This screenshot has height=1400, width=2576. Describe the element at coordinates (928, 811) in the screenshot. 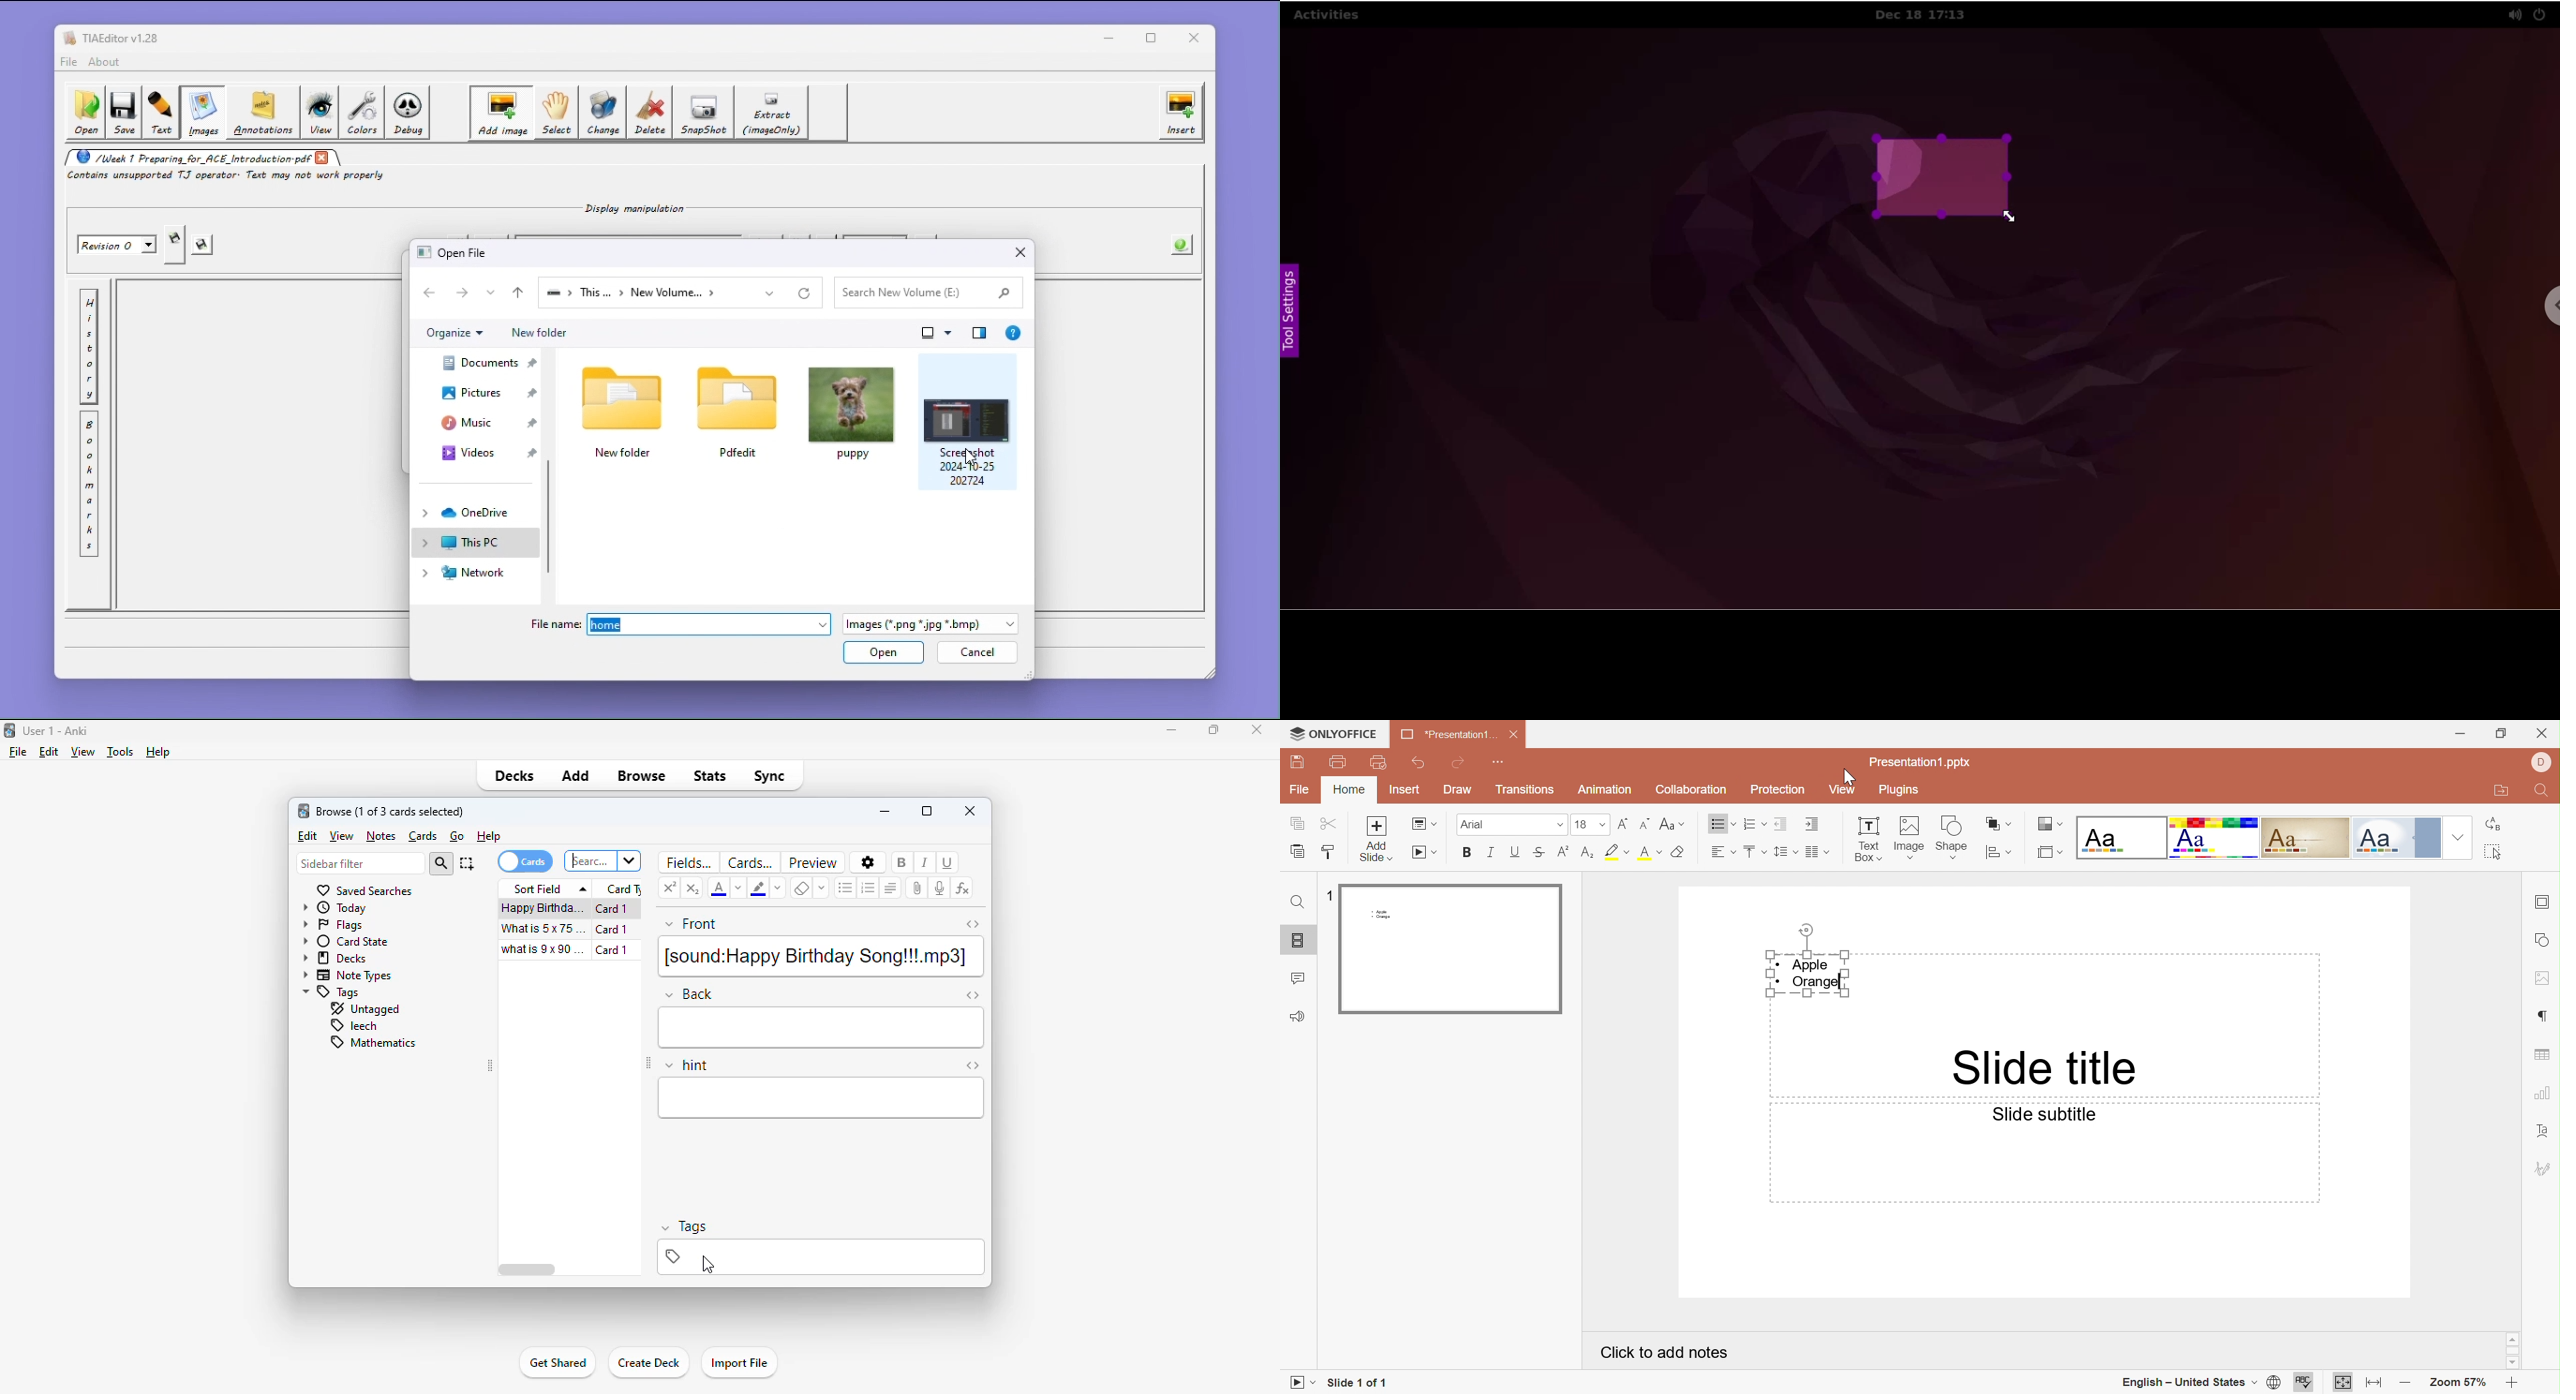

I see `maximize` at that location.